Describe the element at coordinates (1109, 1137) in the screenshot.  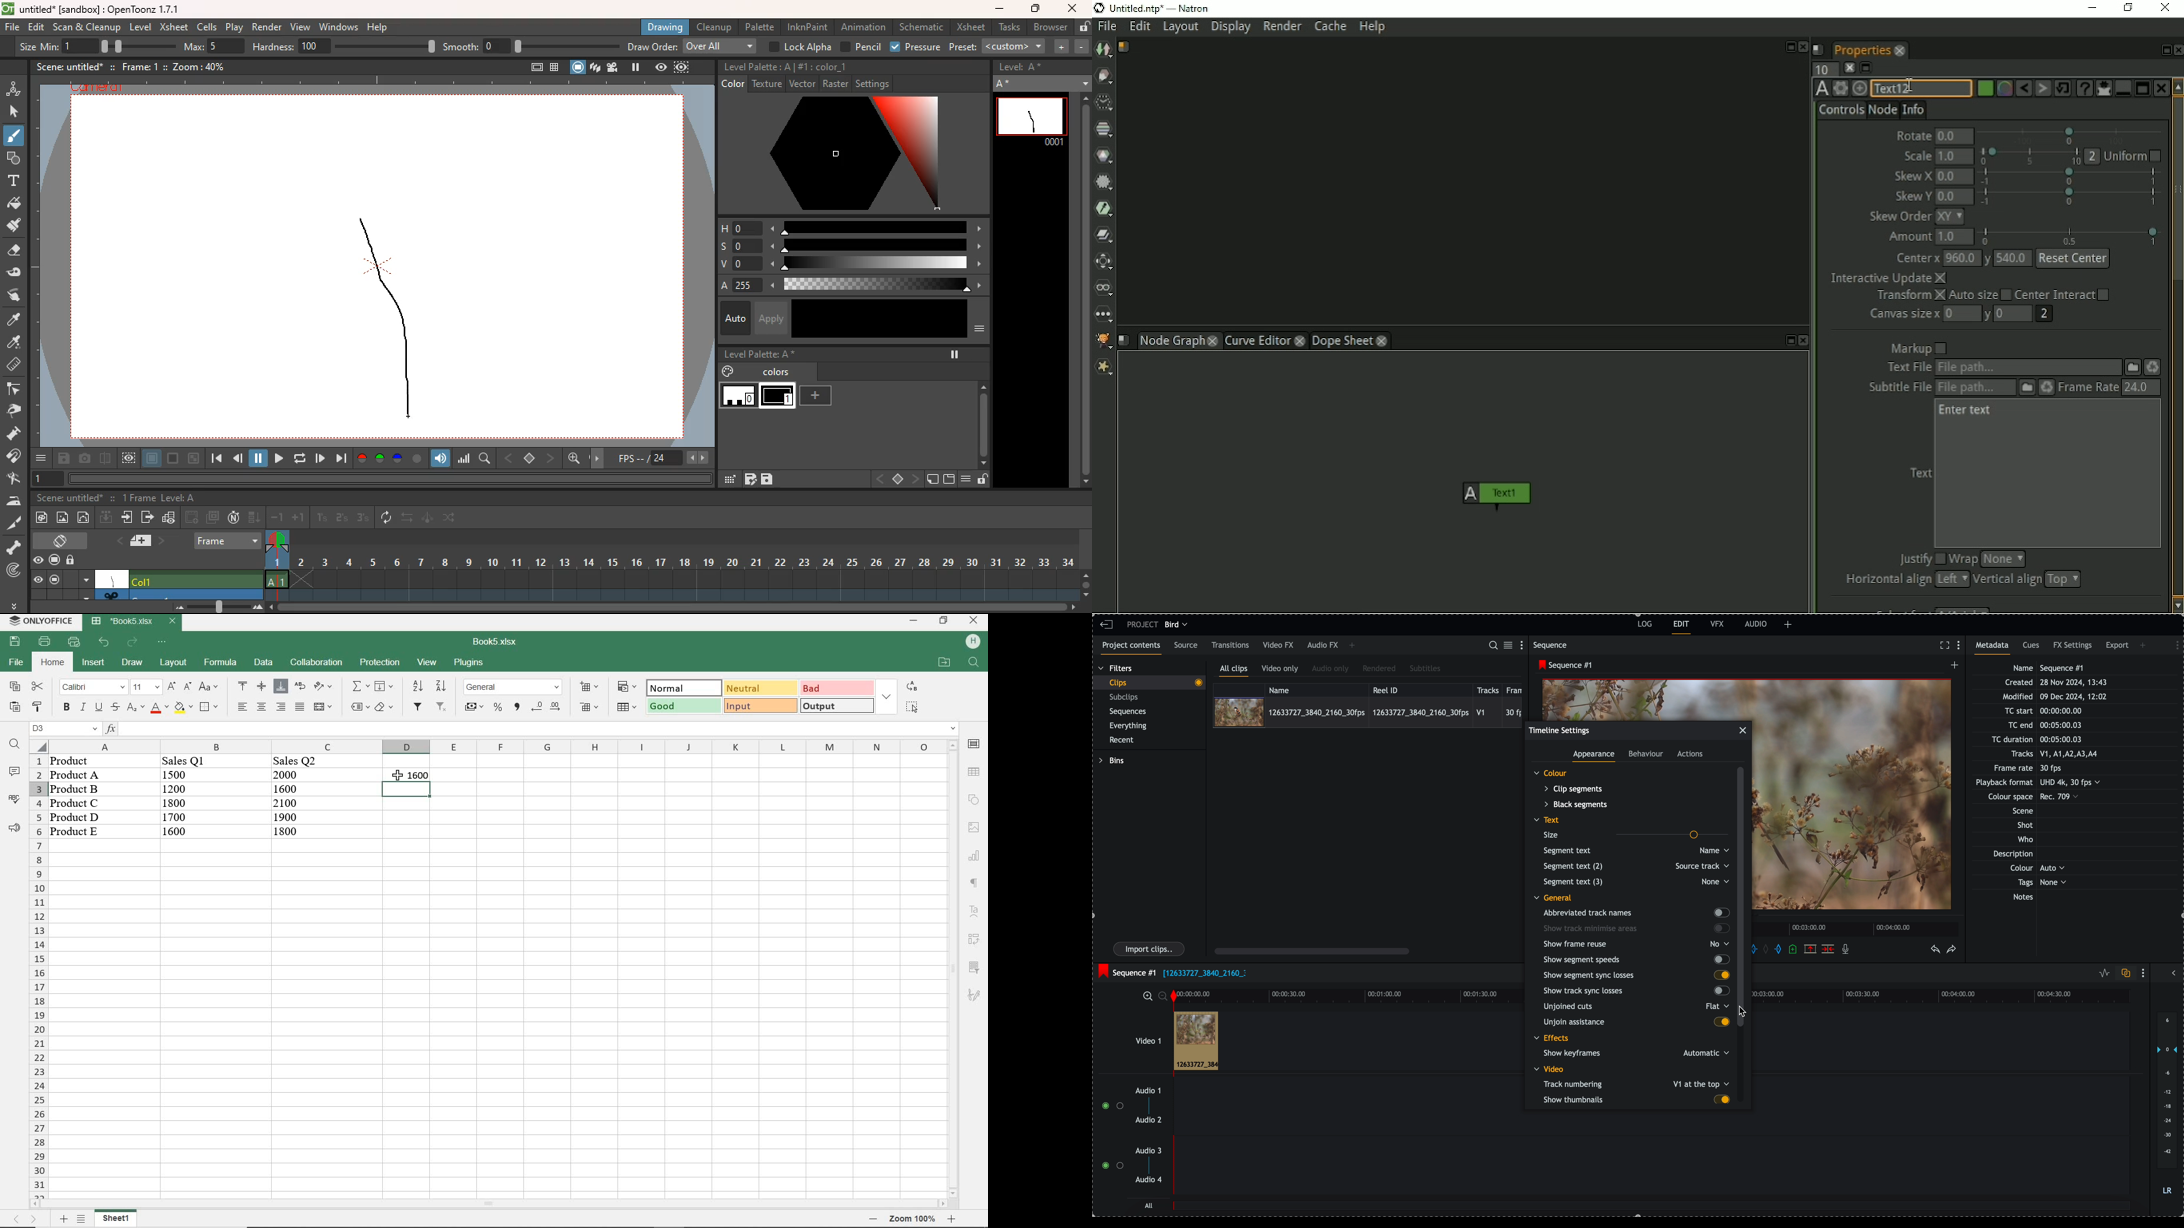
I see `enable tracks` at that location.